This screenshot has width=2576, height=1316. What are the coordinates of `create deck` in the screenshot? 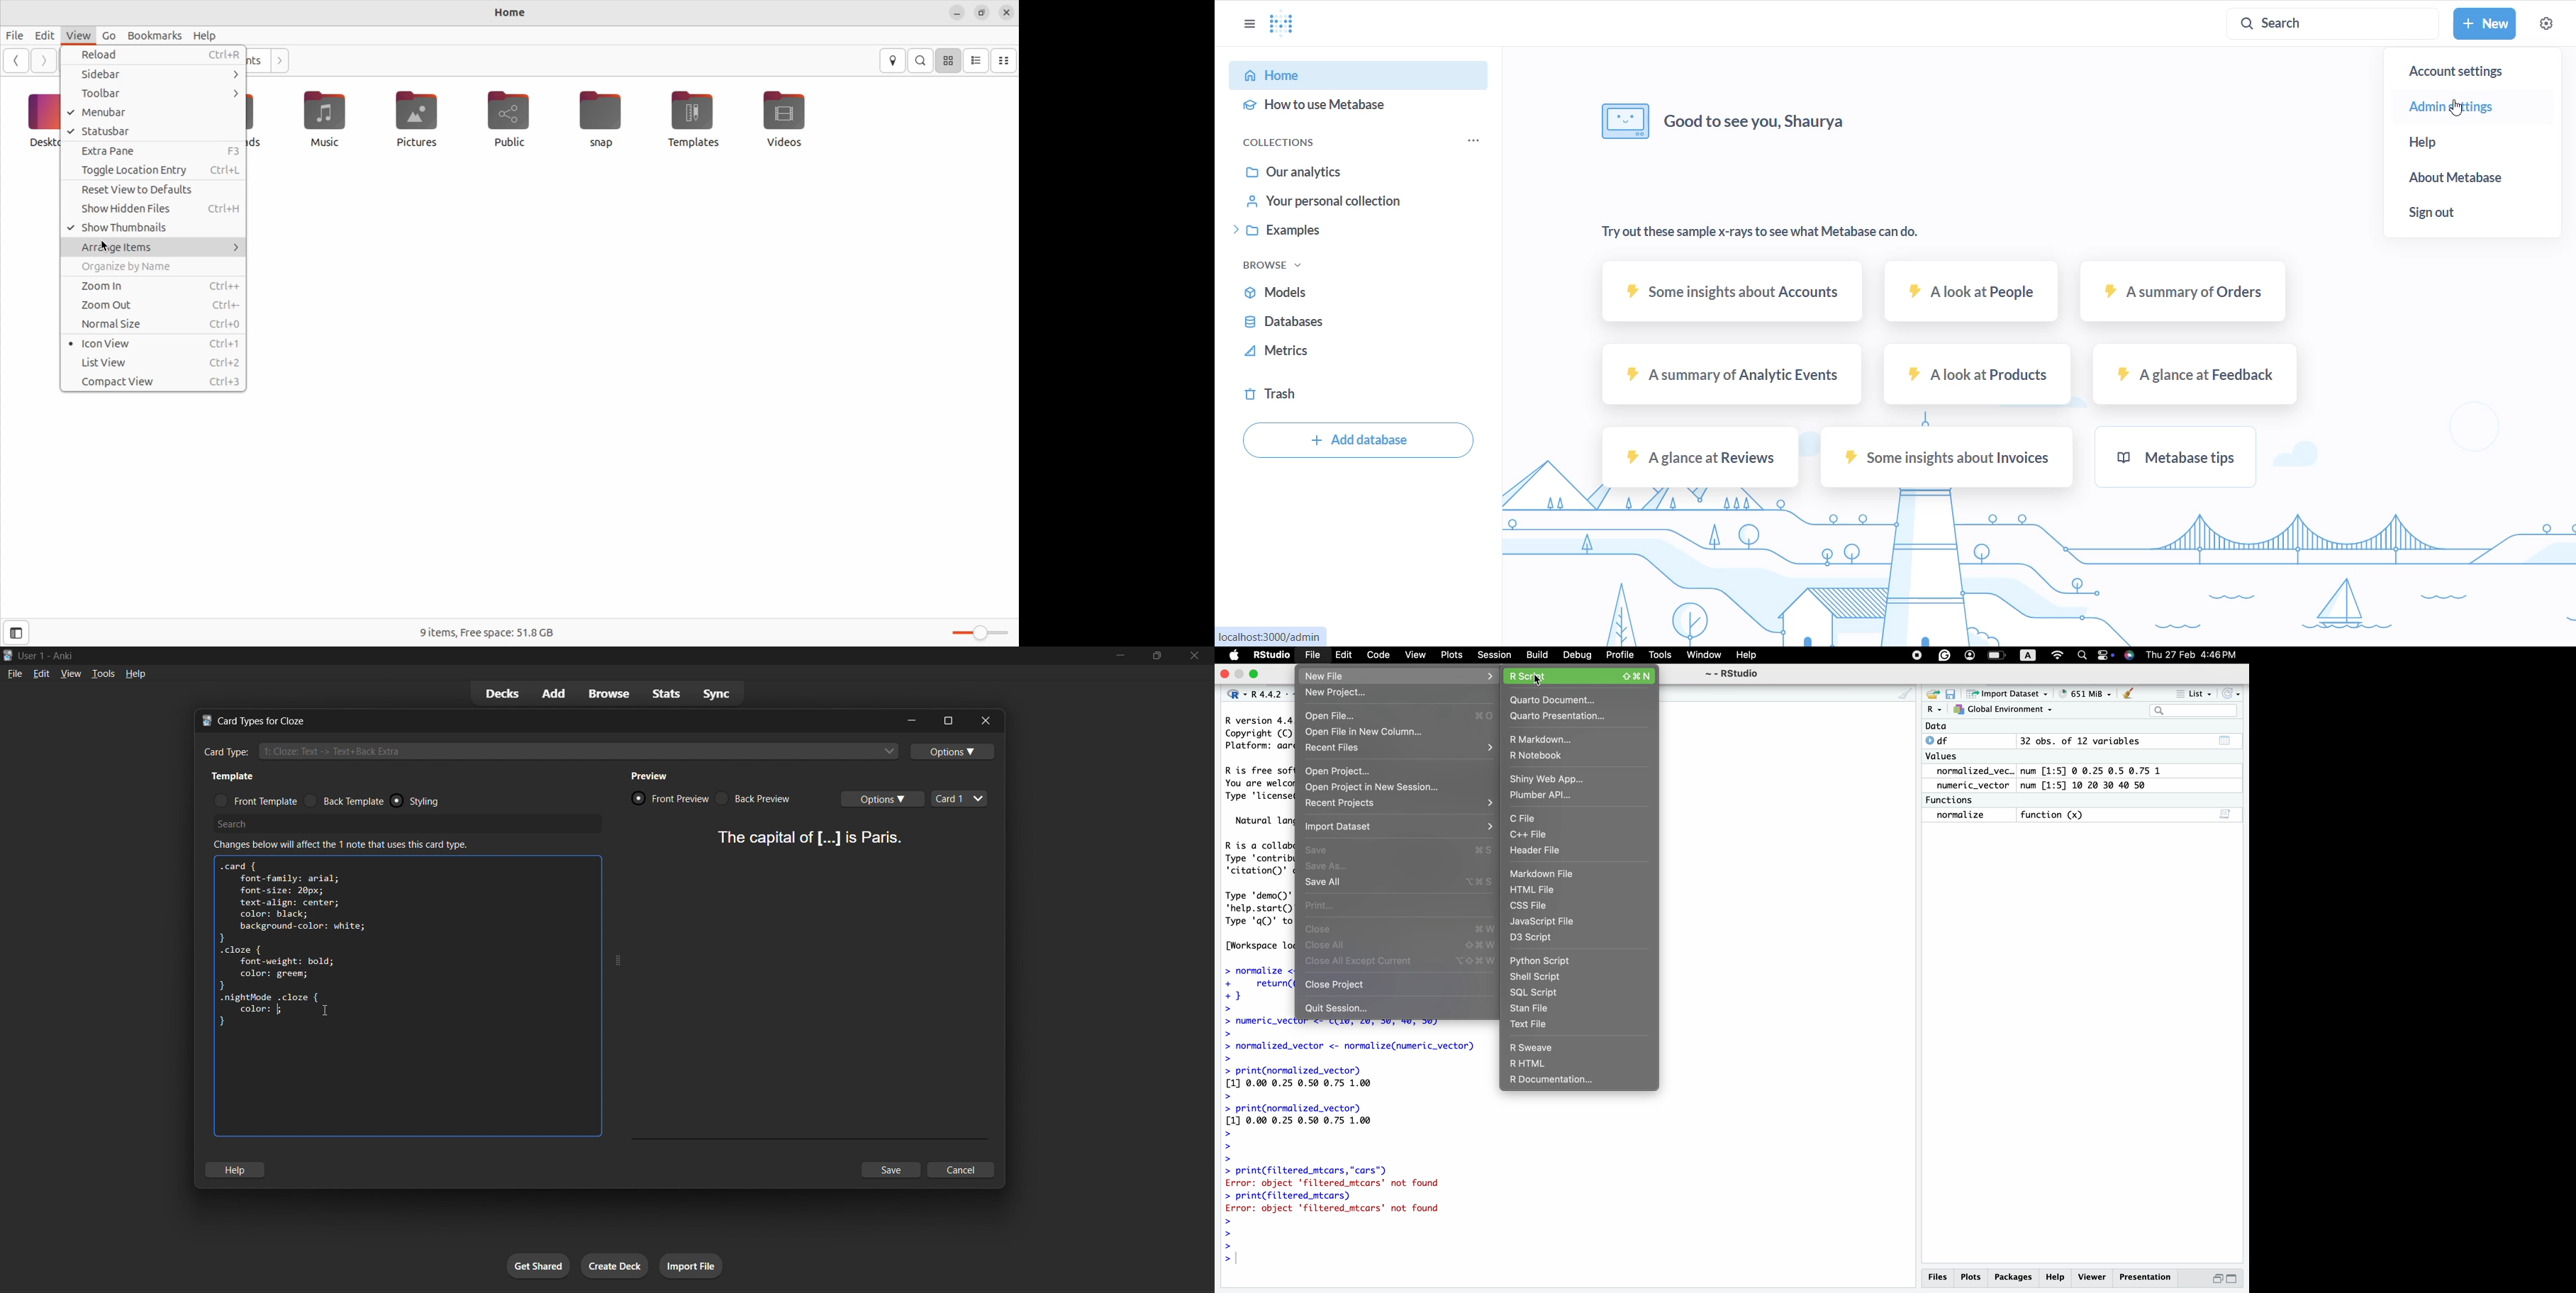 It's located at (616, 1266).